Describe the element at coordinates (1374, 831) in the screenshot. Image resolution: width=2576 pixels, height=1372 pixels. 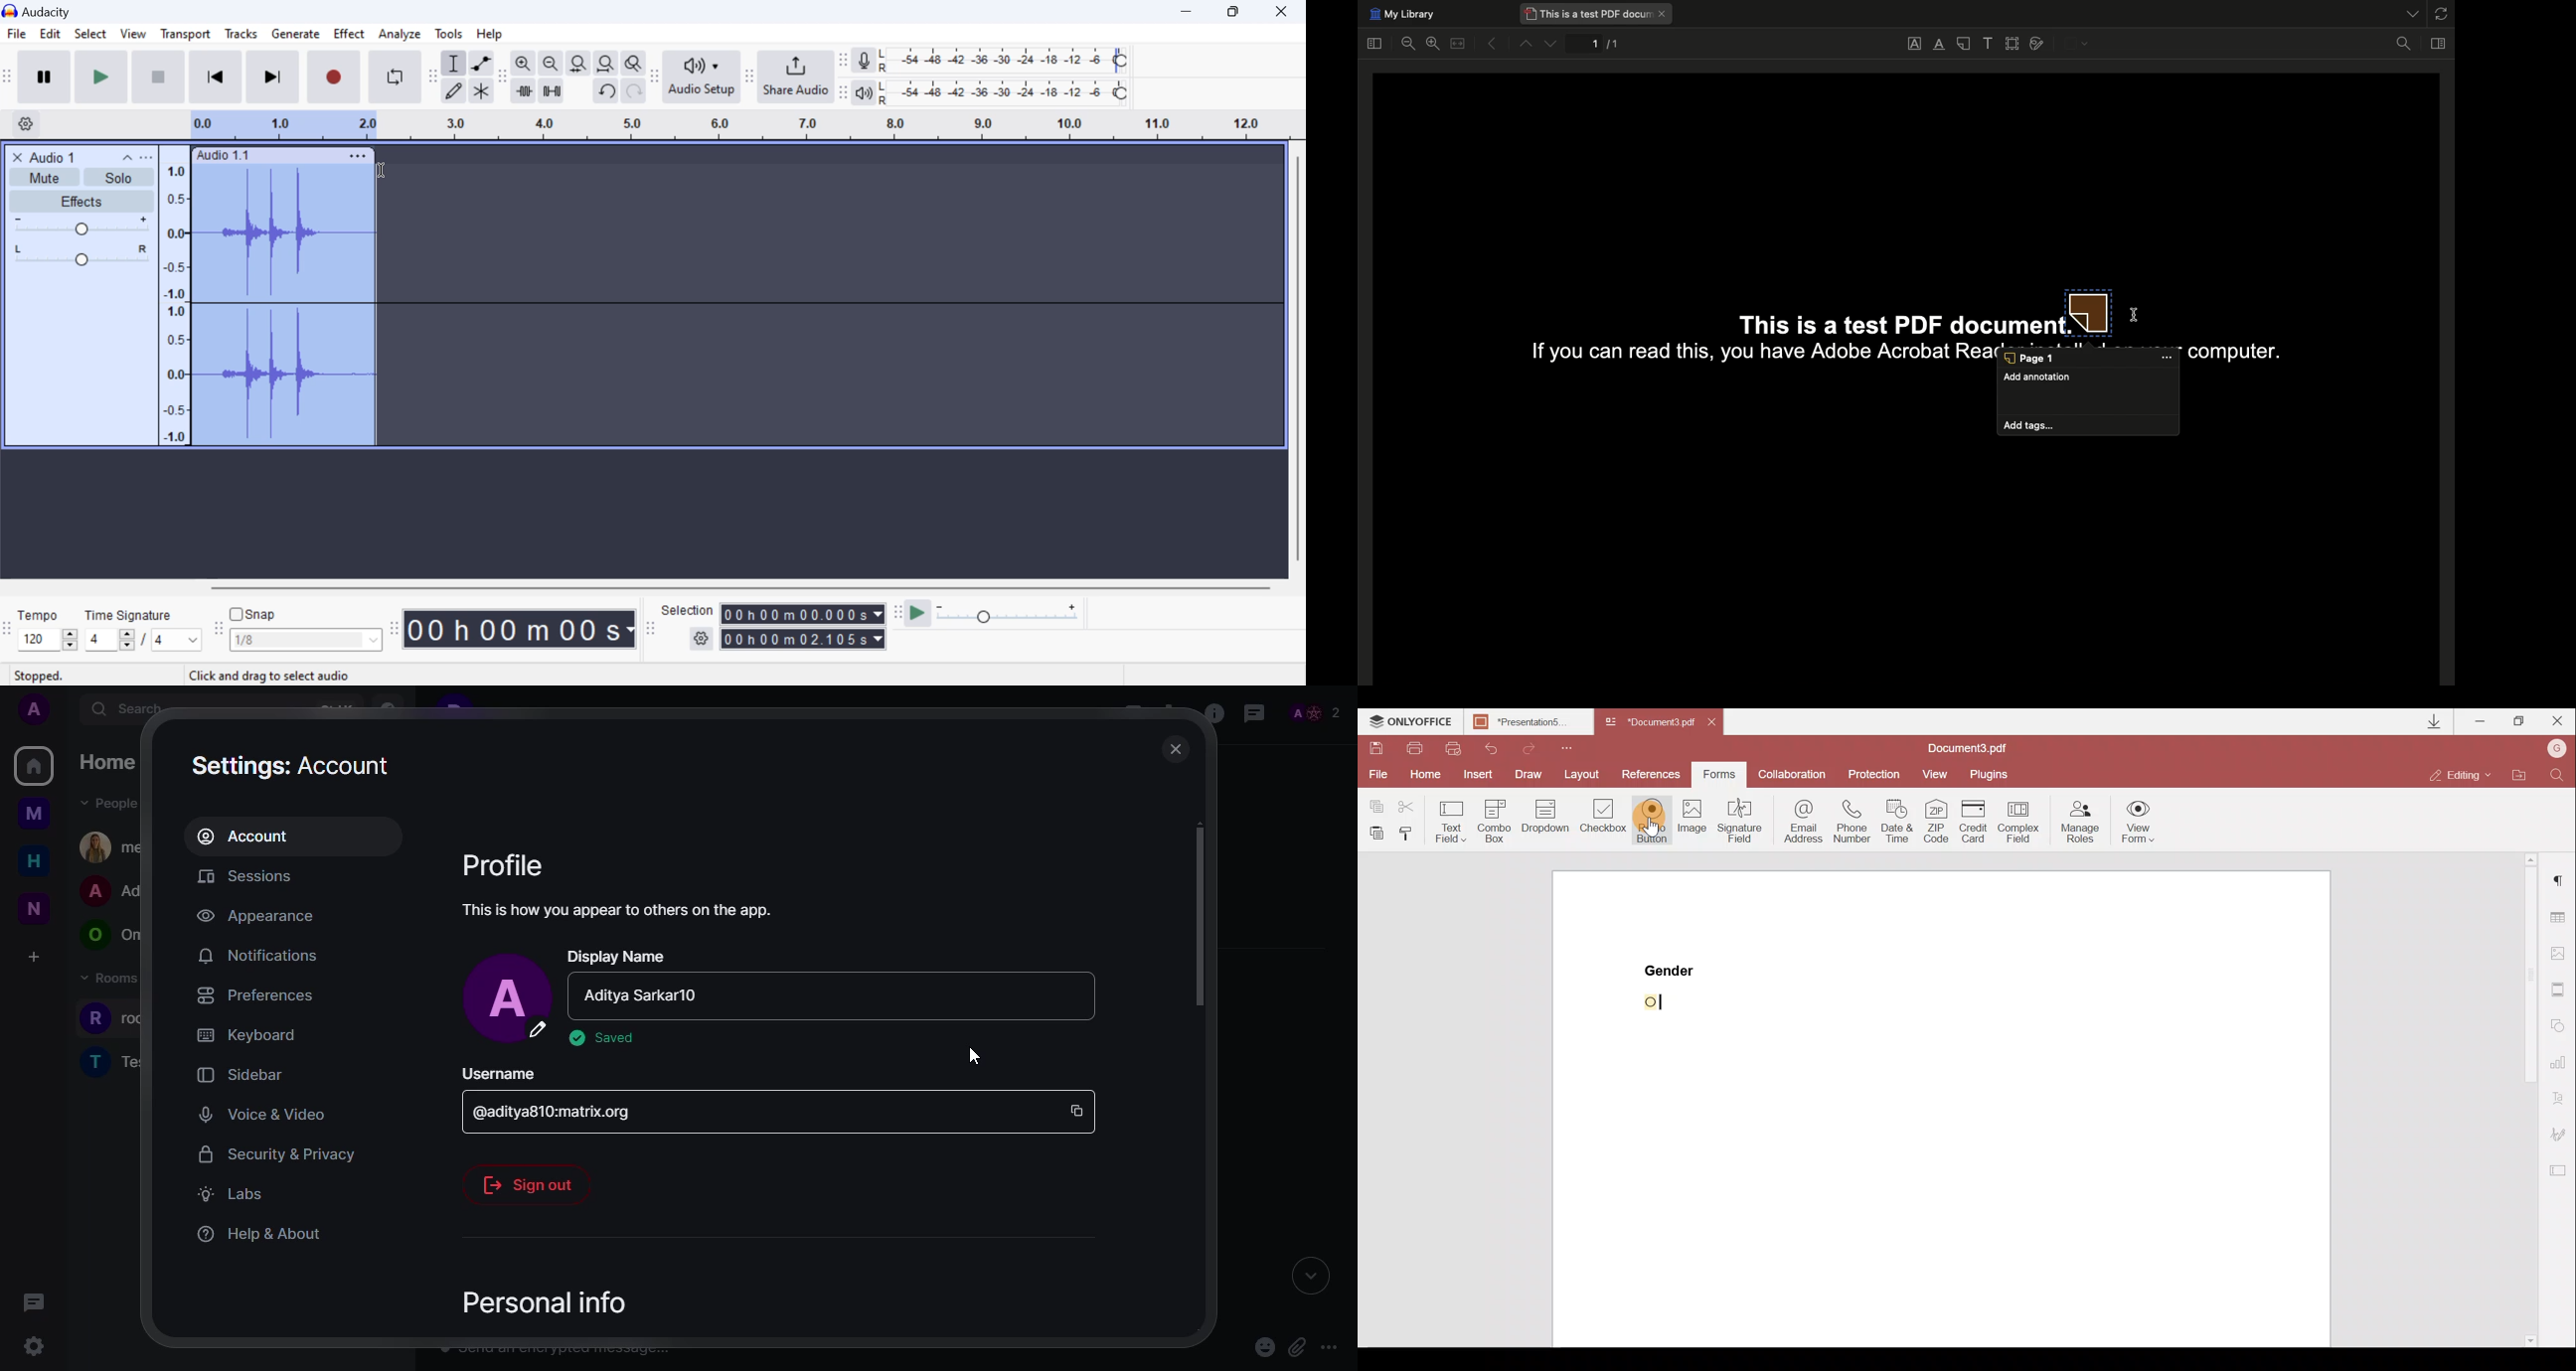
I see `Paste` at that location.